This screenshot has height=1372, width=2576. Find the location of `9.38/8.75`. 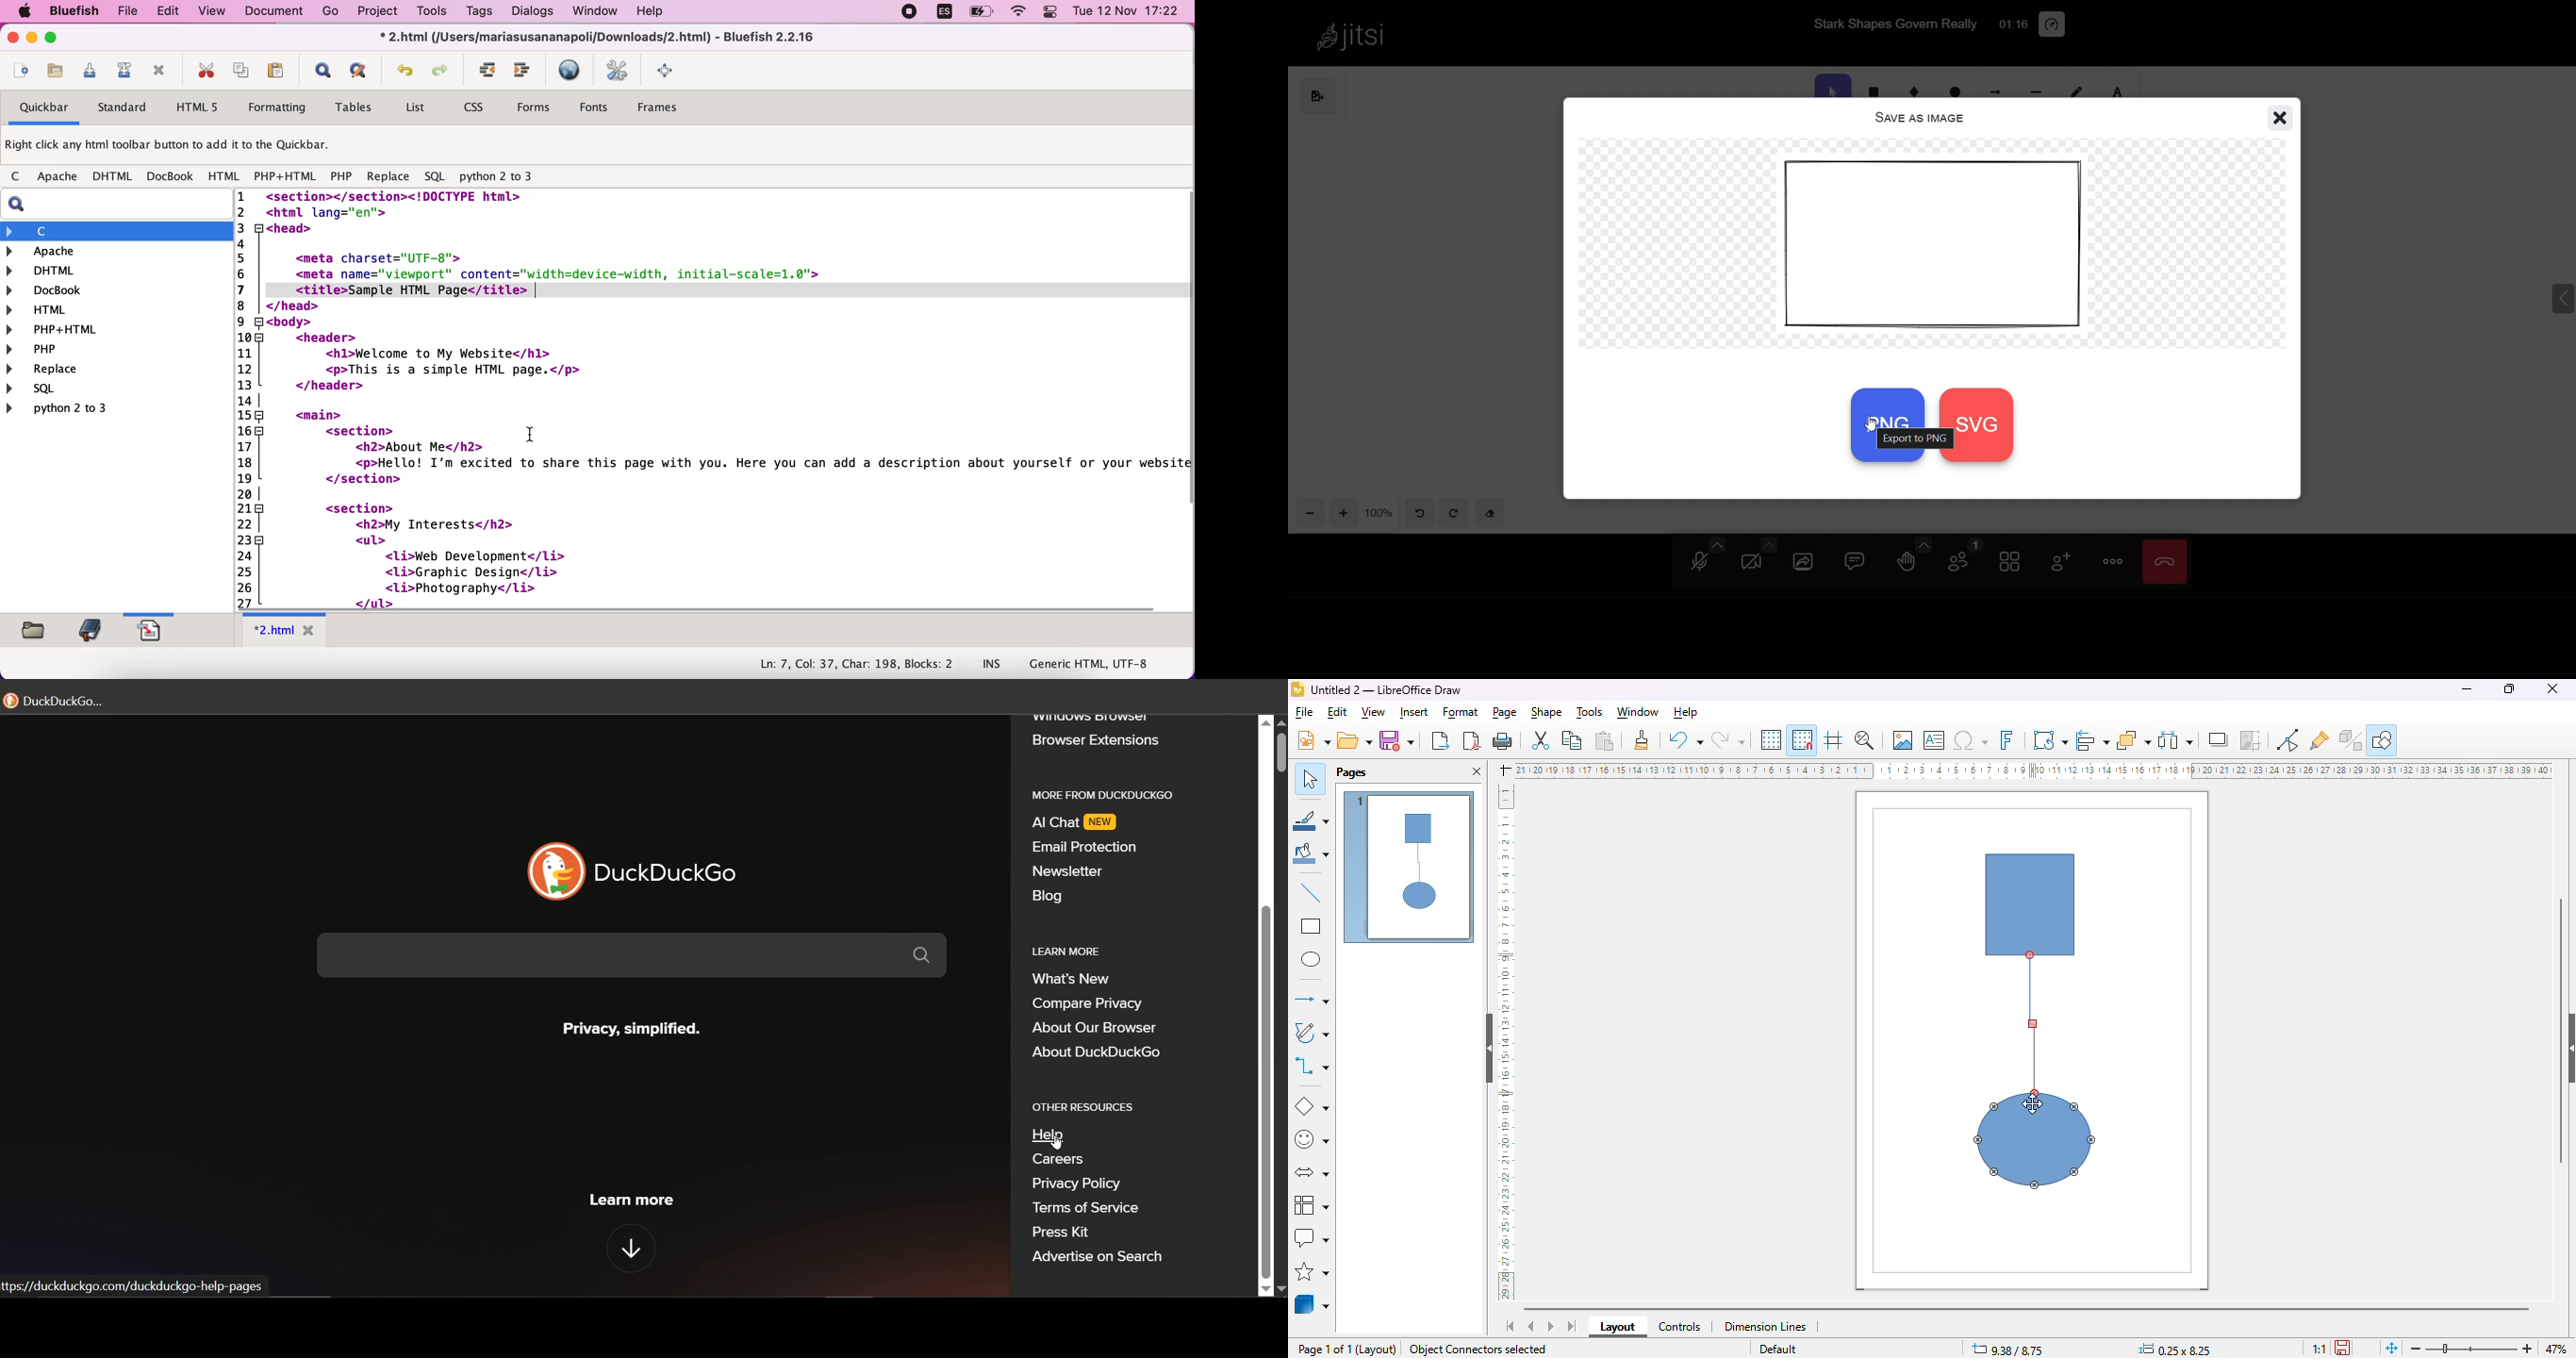

9.38/8.75 is located at coordinates (2008, 1349).